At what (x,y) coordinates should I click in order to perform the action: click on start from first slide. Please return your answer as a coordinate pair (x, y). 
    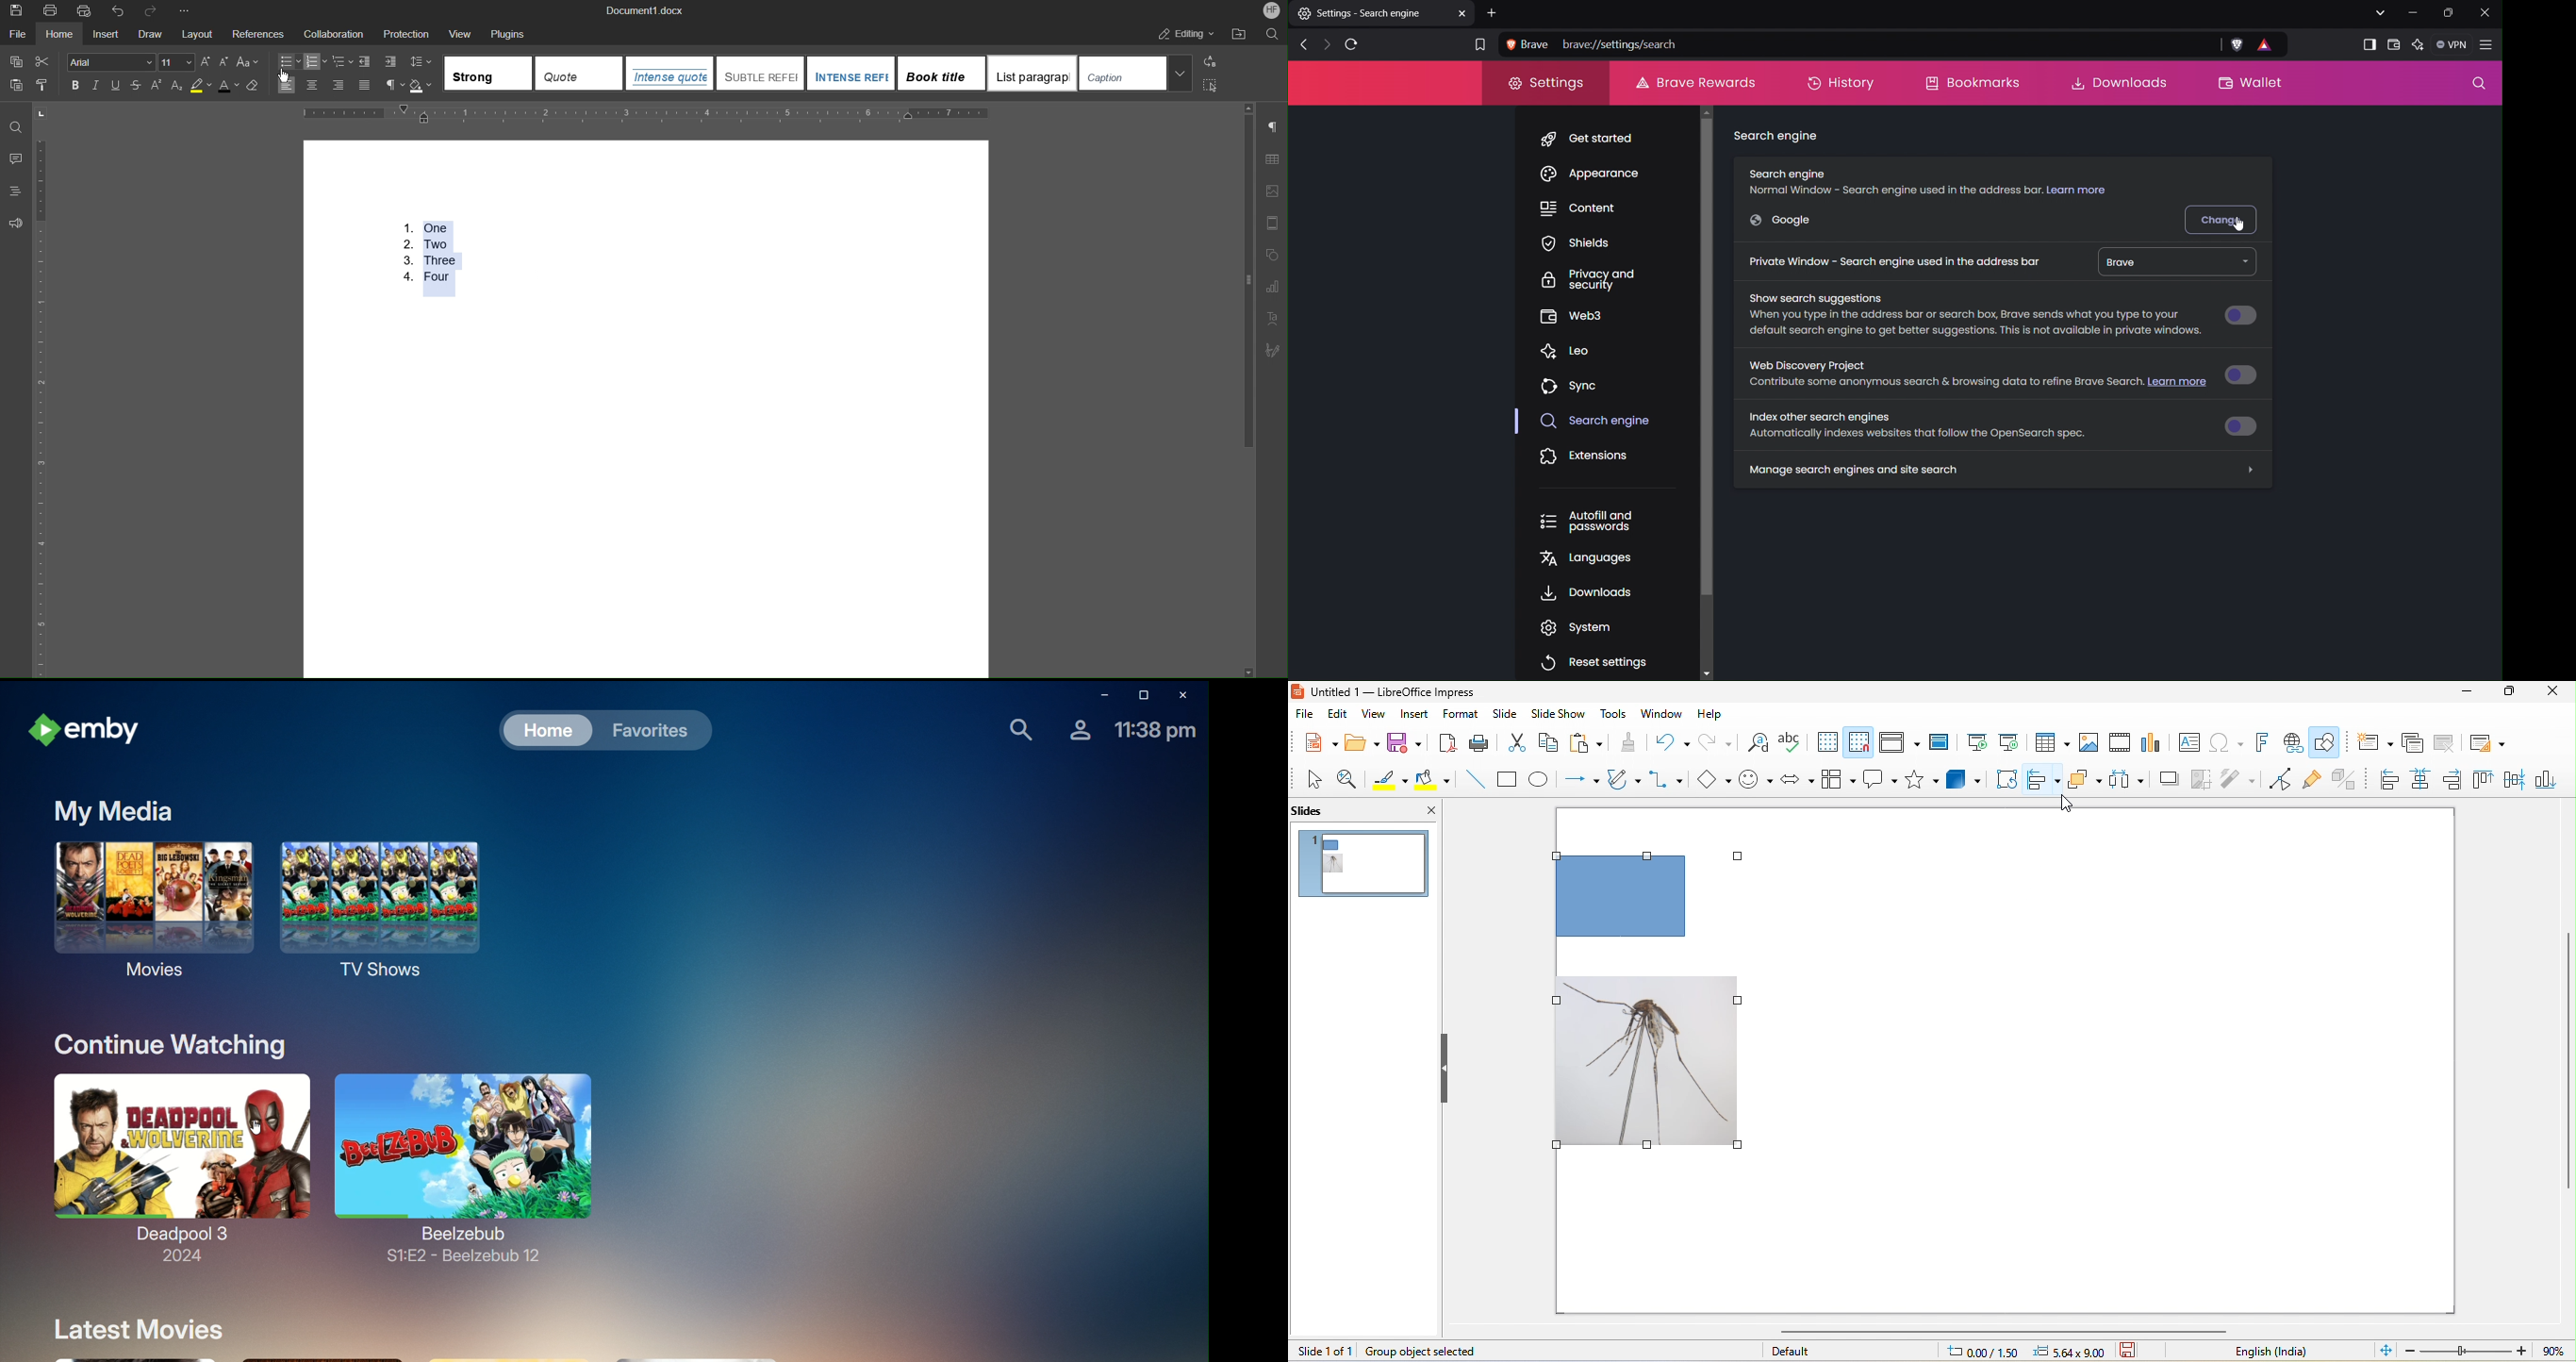
    Looking at the image, I should click on (1977, 742).